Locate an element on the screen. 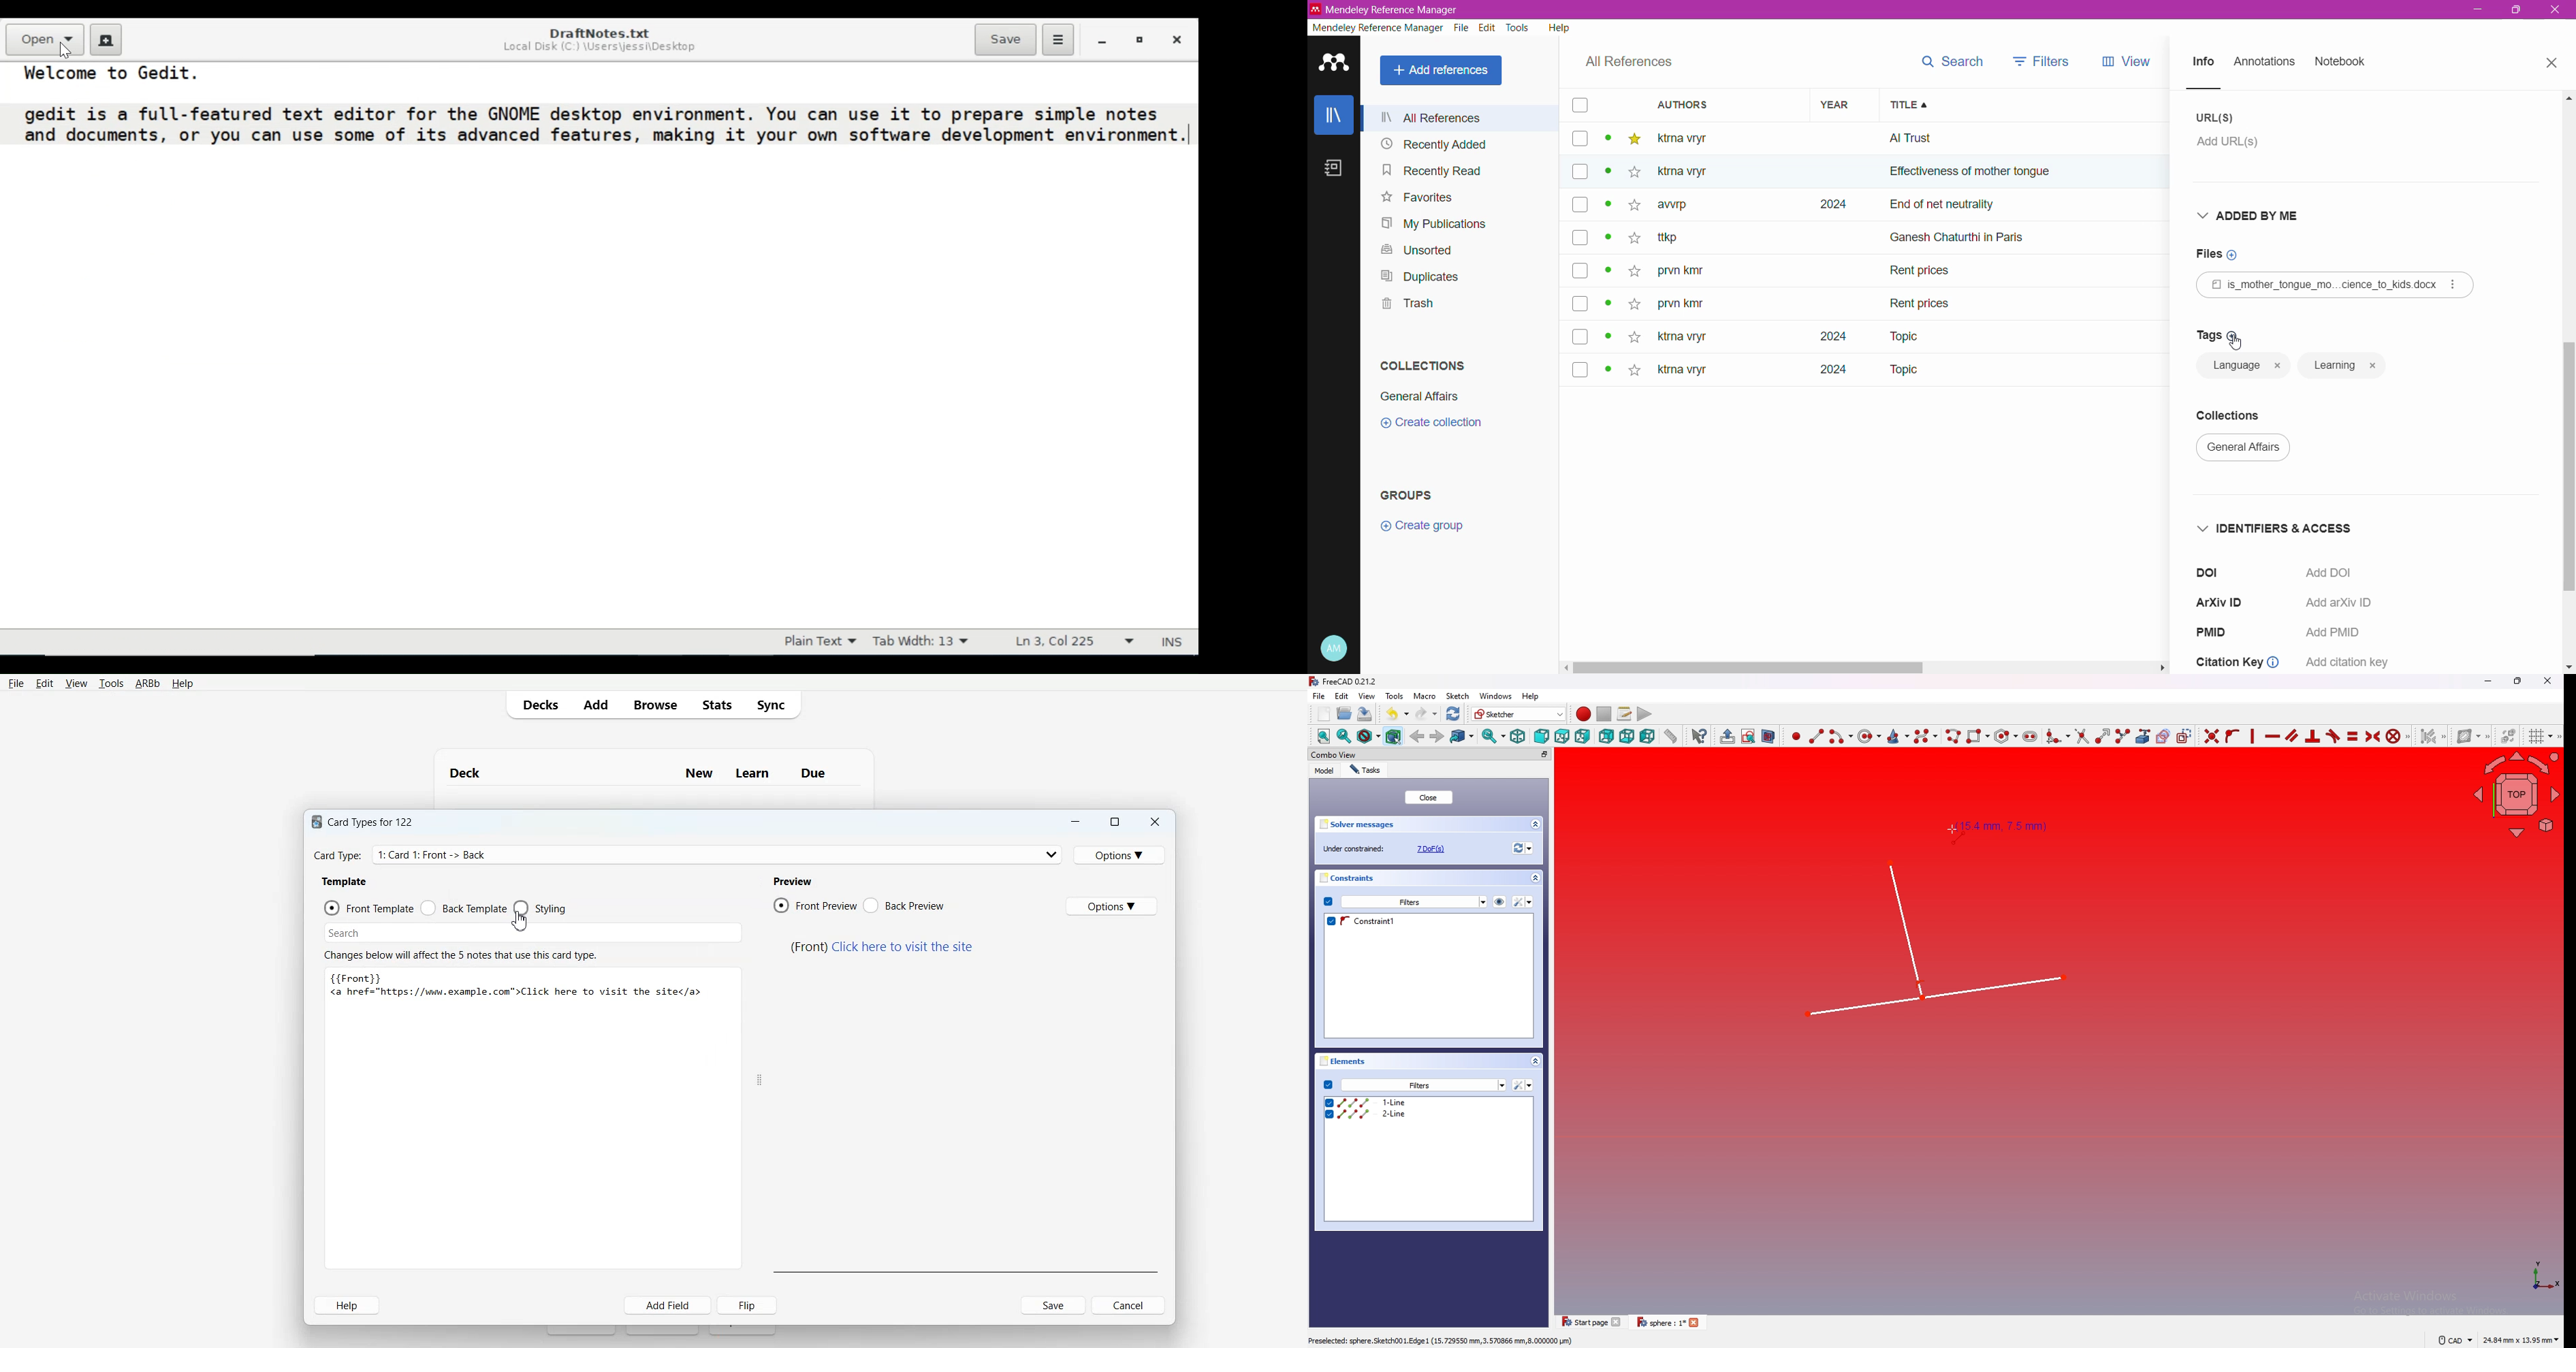 The height and width of the screenshot is (1372, 2576). Added By Me is located at coordinates (2257, 215).